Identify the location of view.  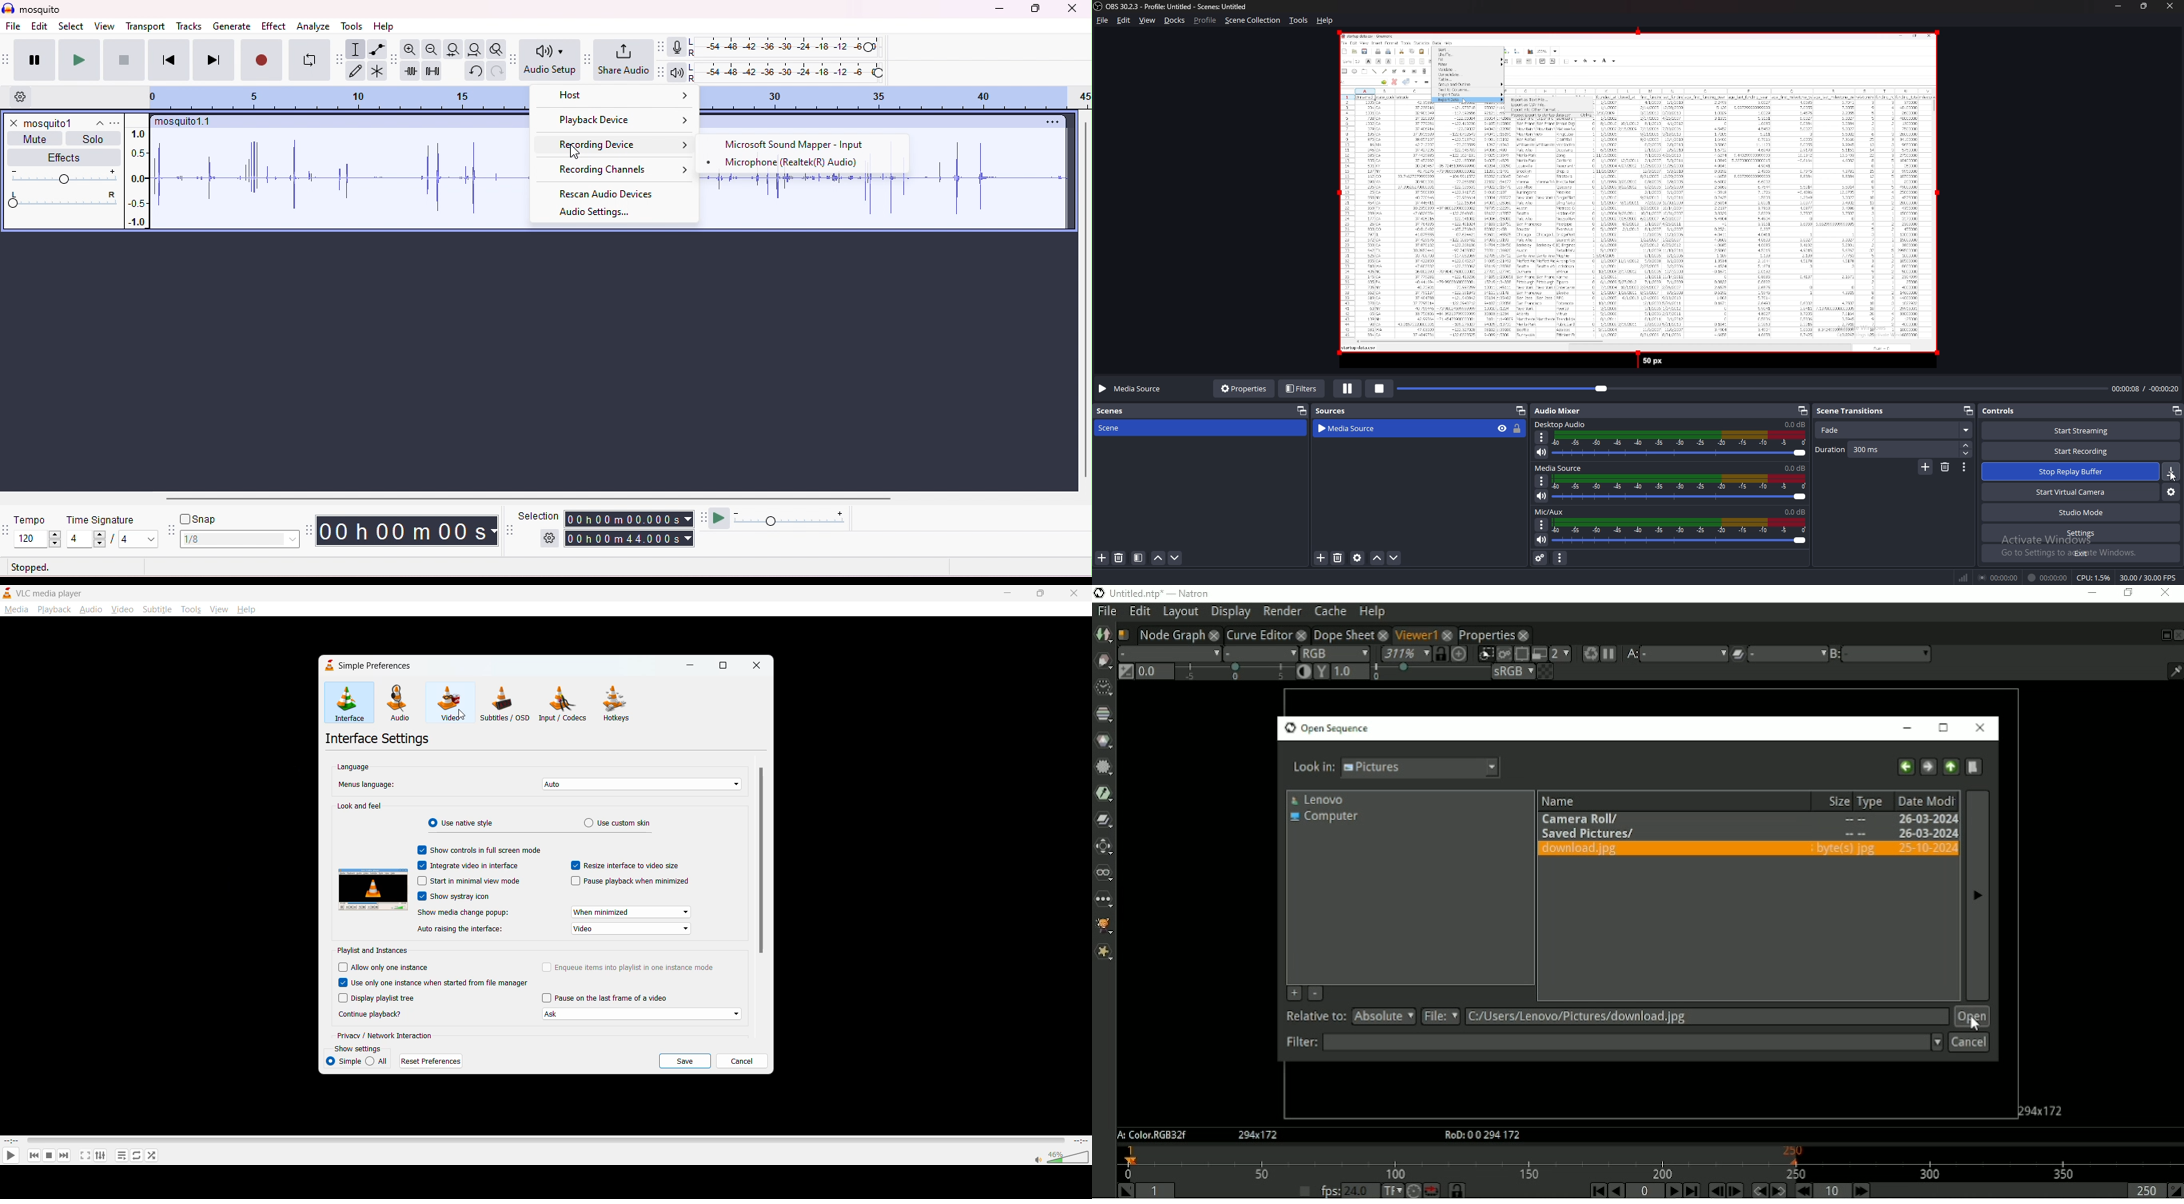
(1148, 20).